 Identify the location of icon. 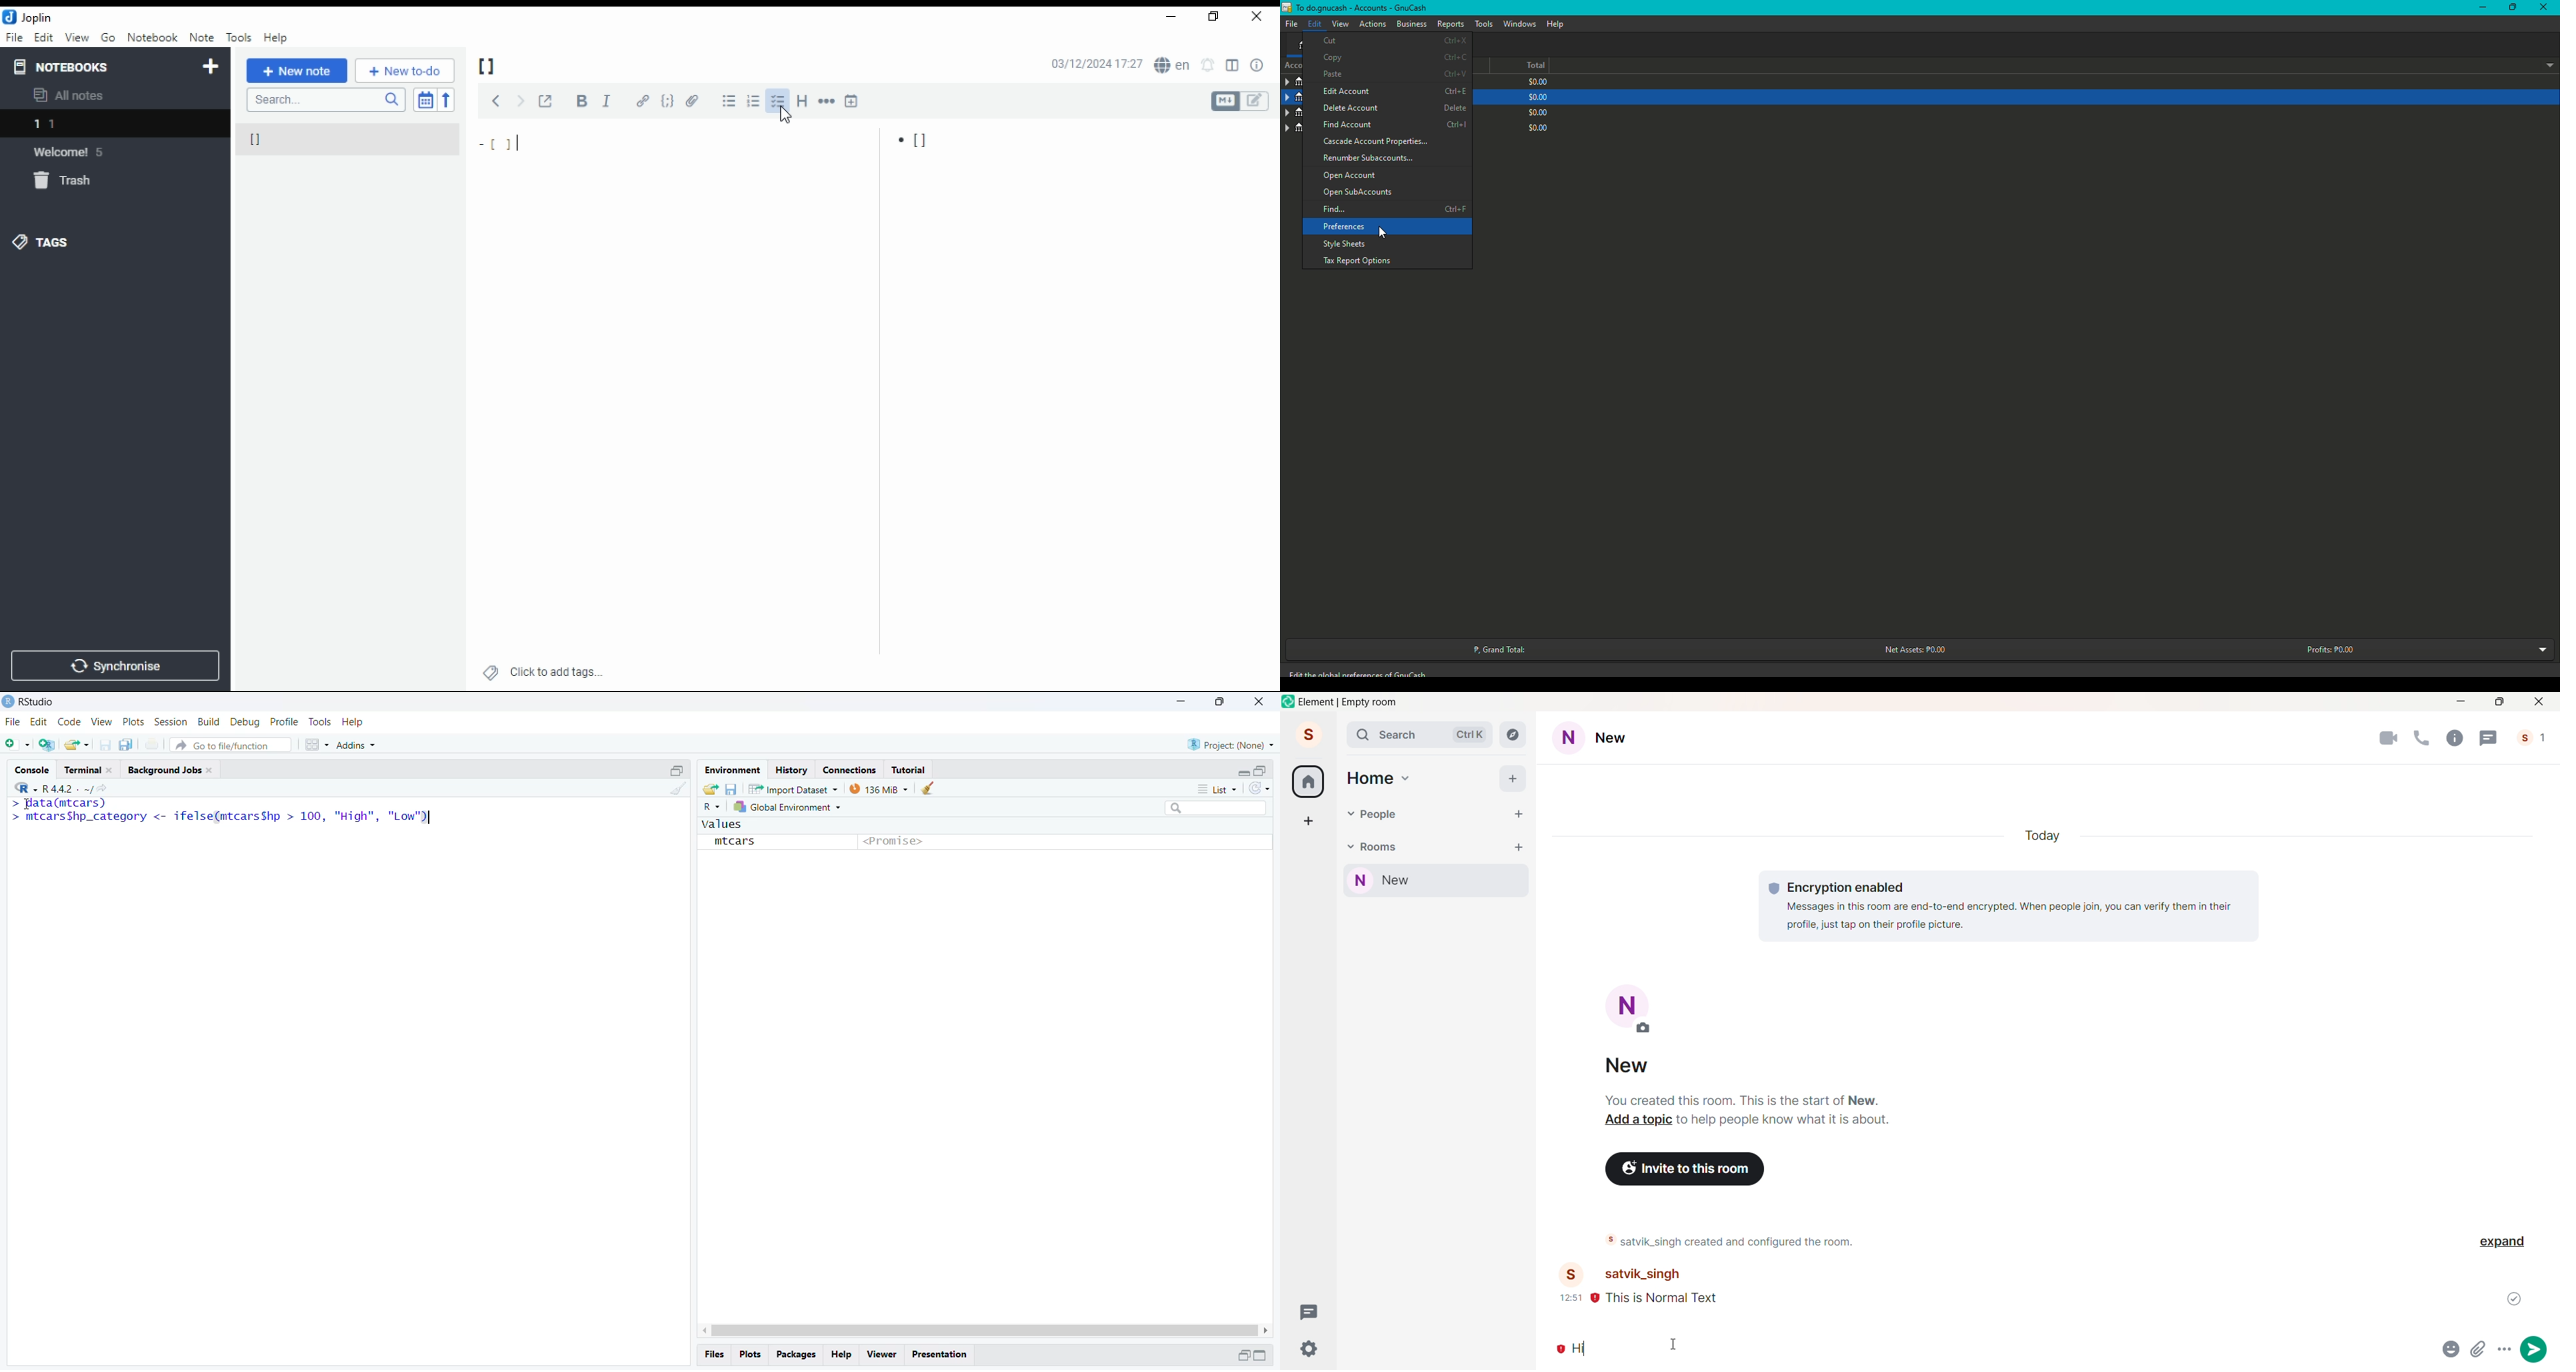
(28, 16).